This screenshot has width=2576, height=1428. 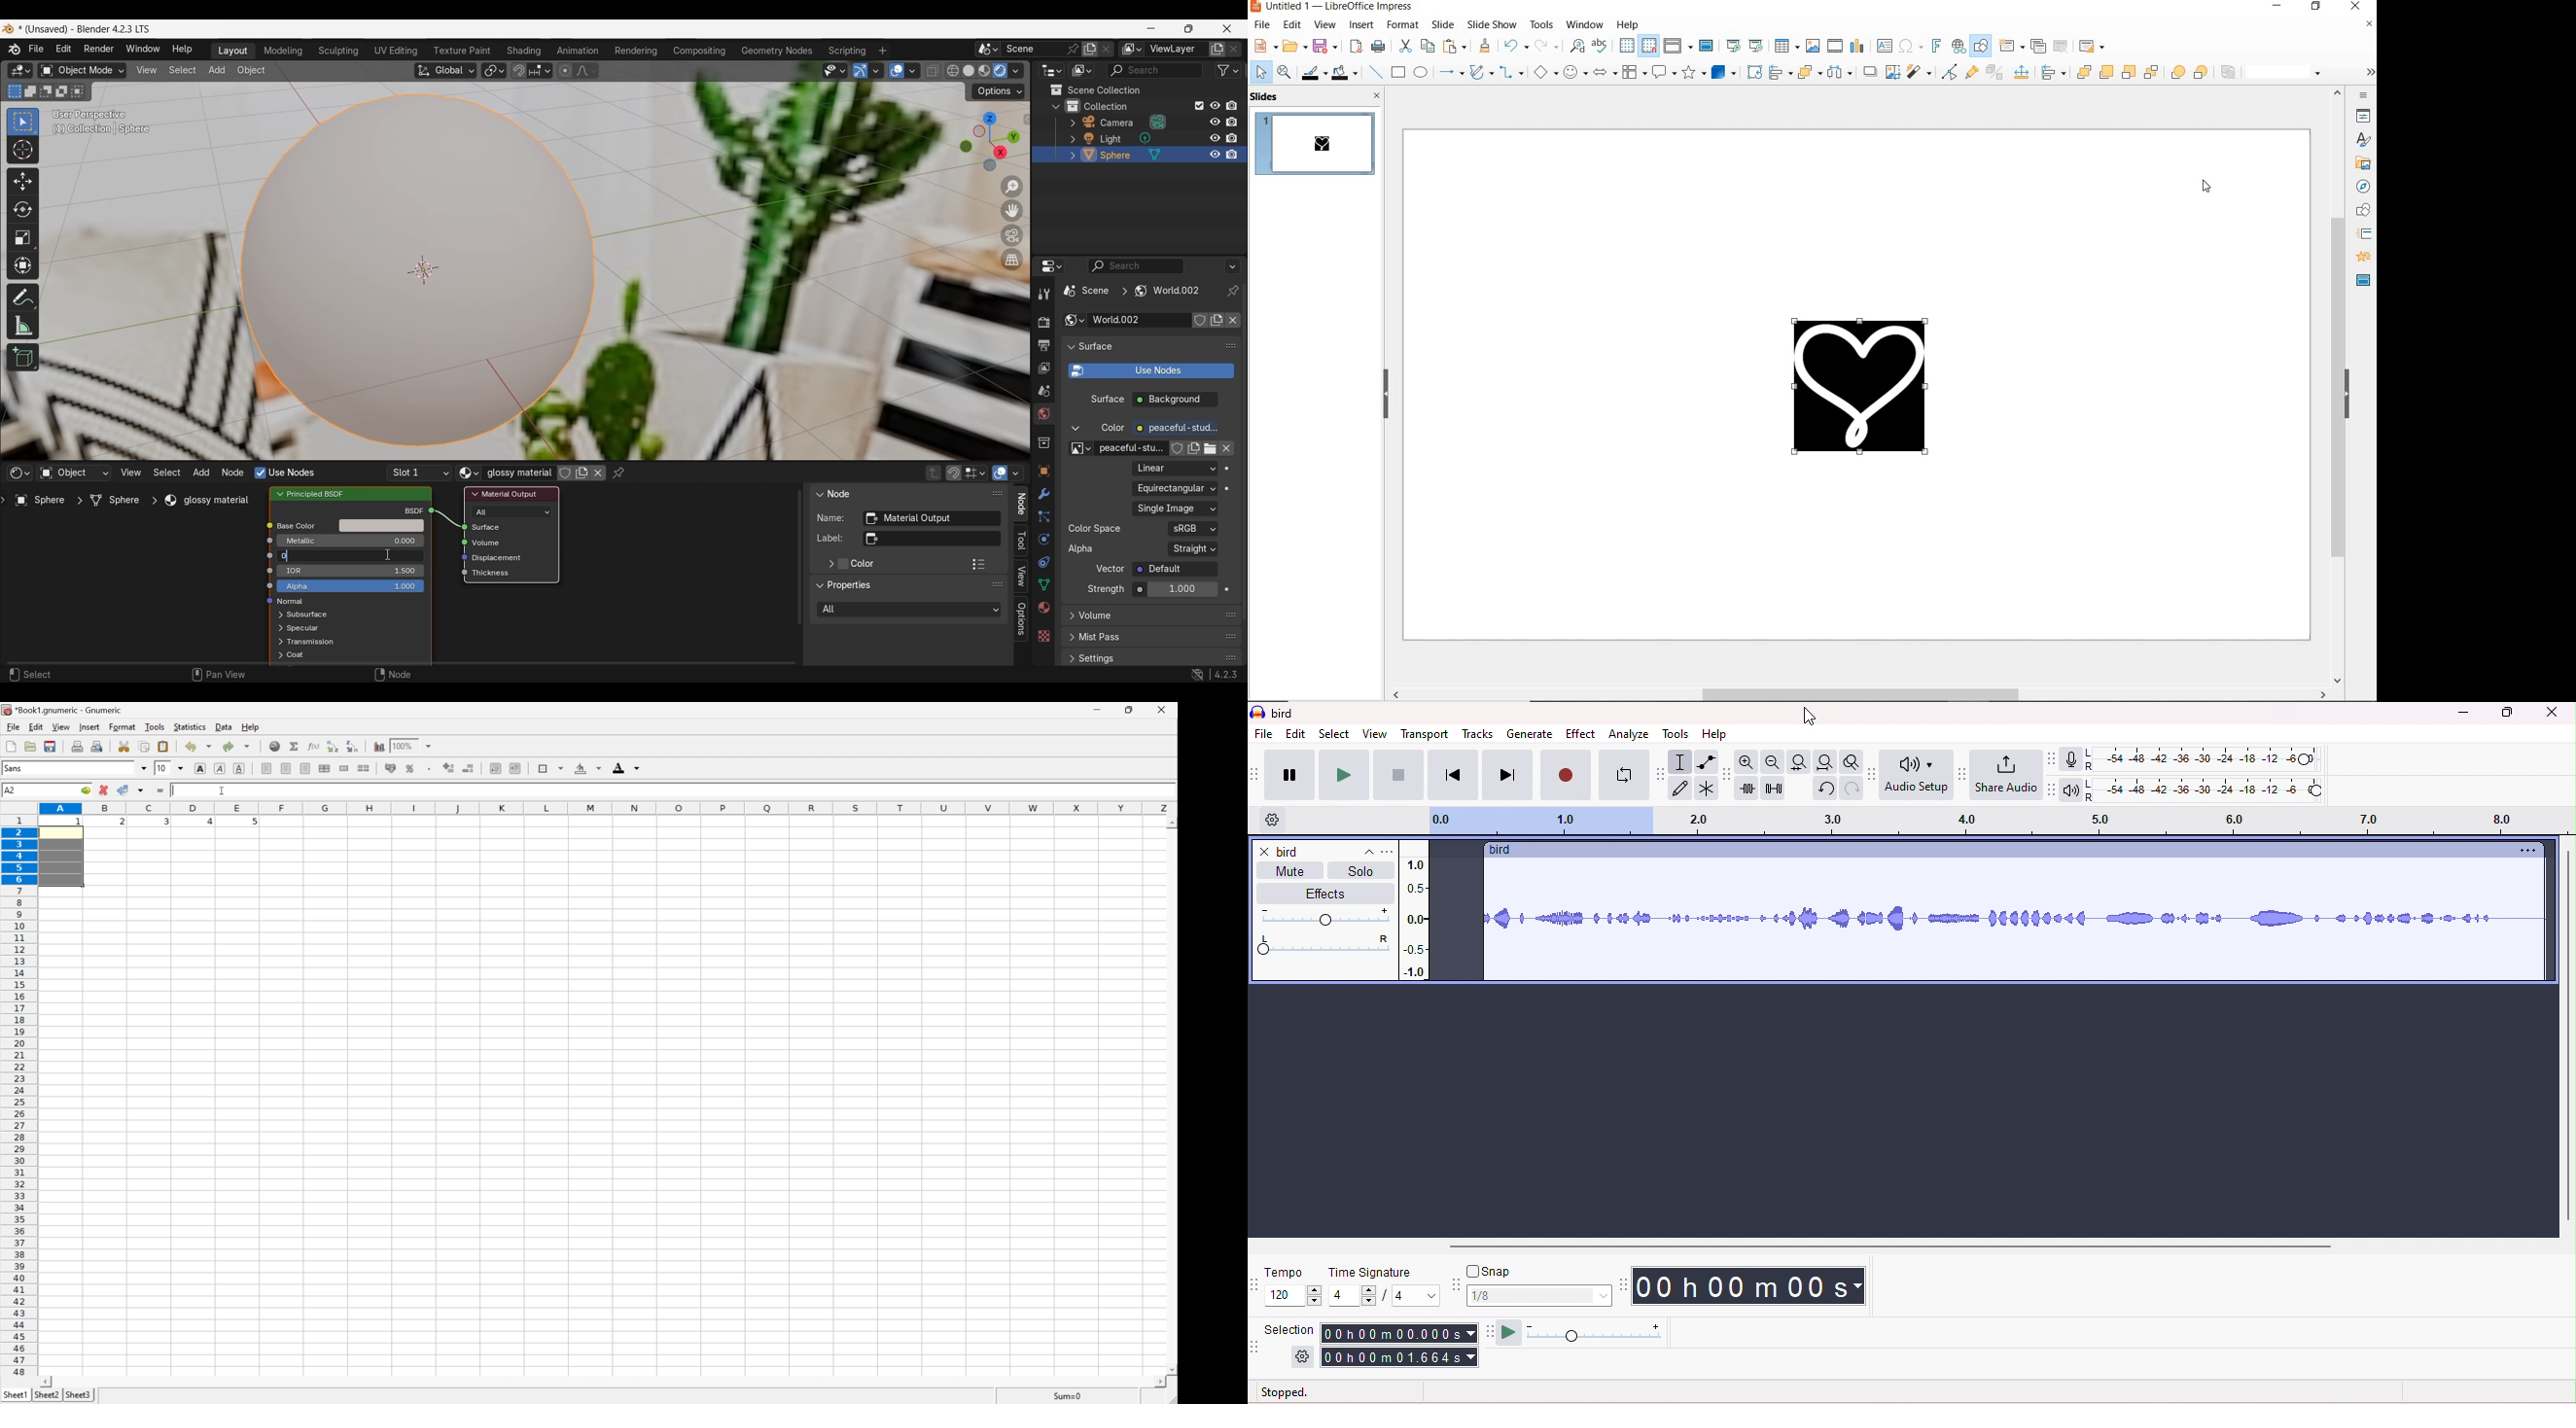 I want to click on previous, so click(x=1452, y=777).